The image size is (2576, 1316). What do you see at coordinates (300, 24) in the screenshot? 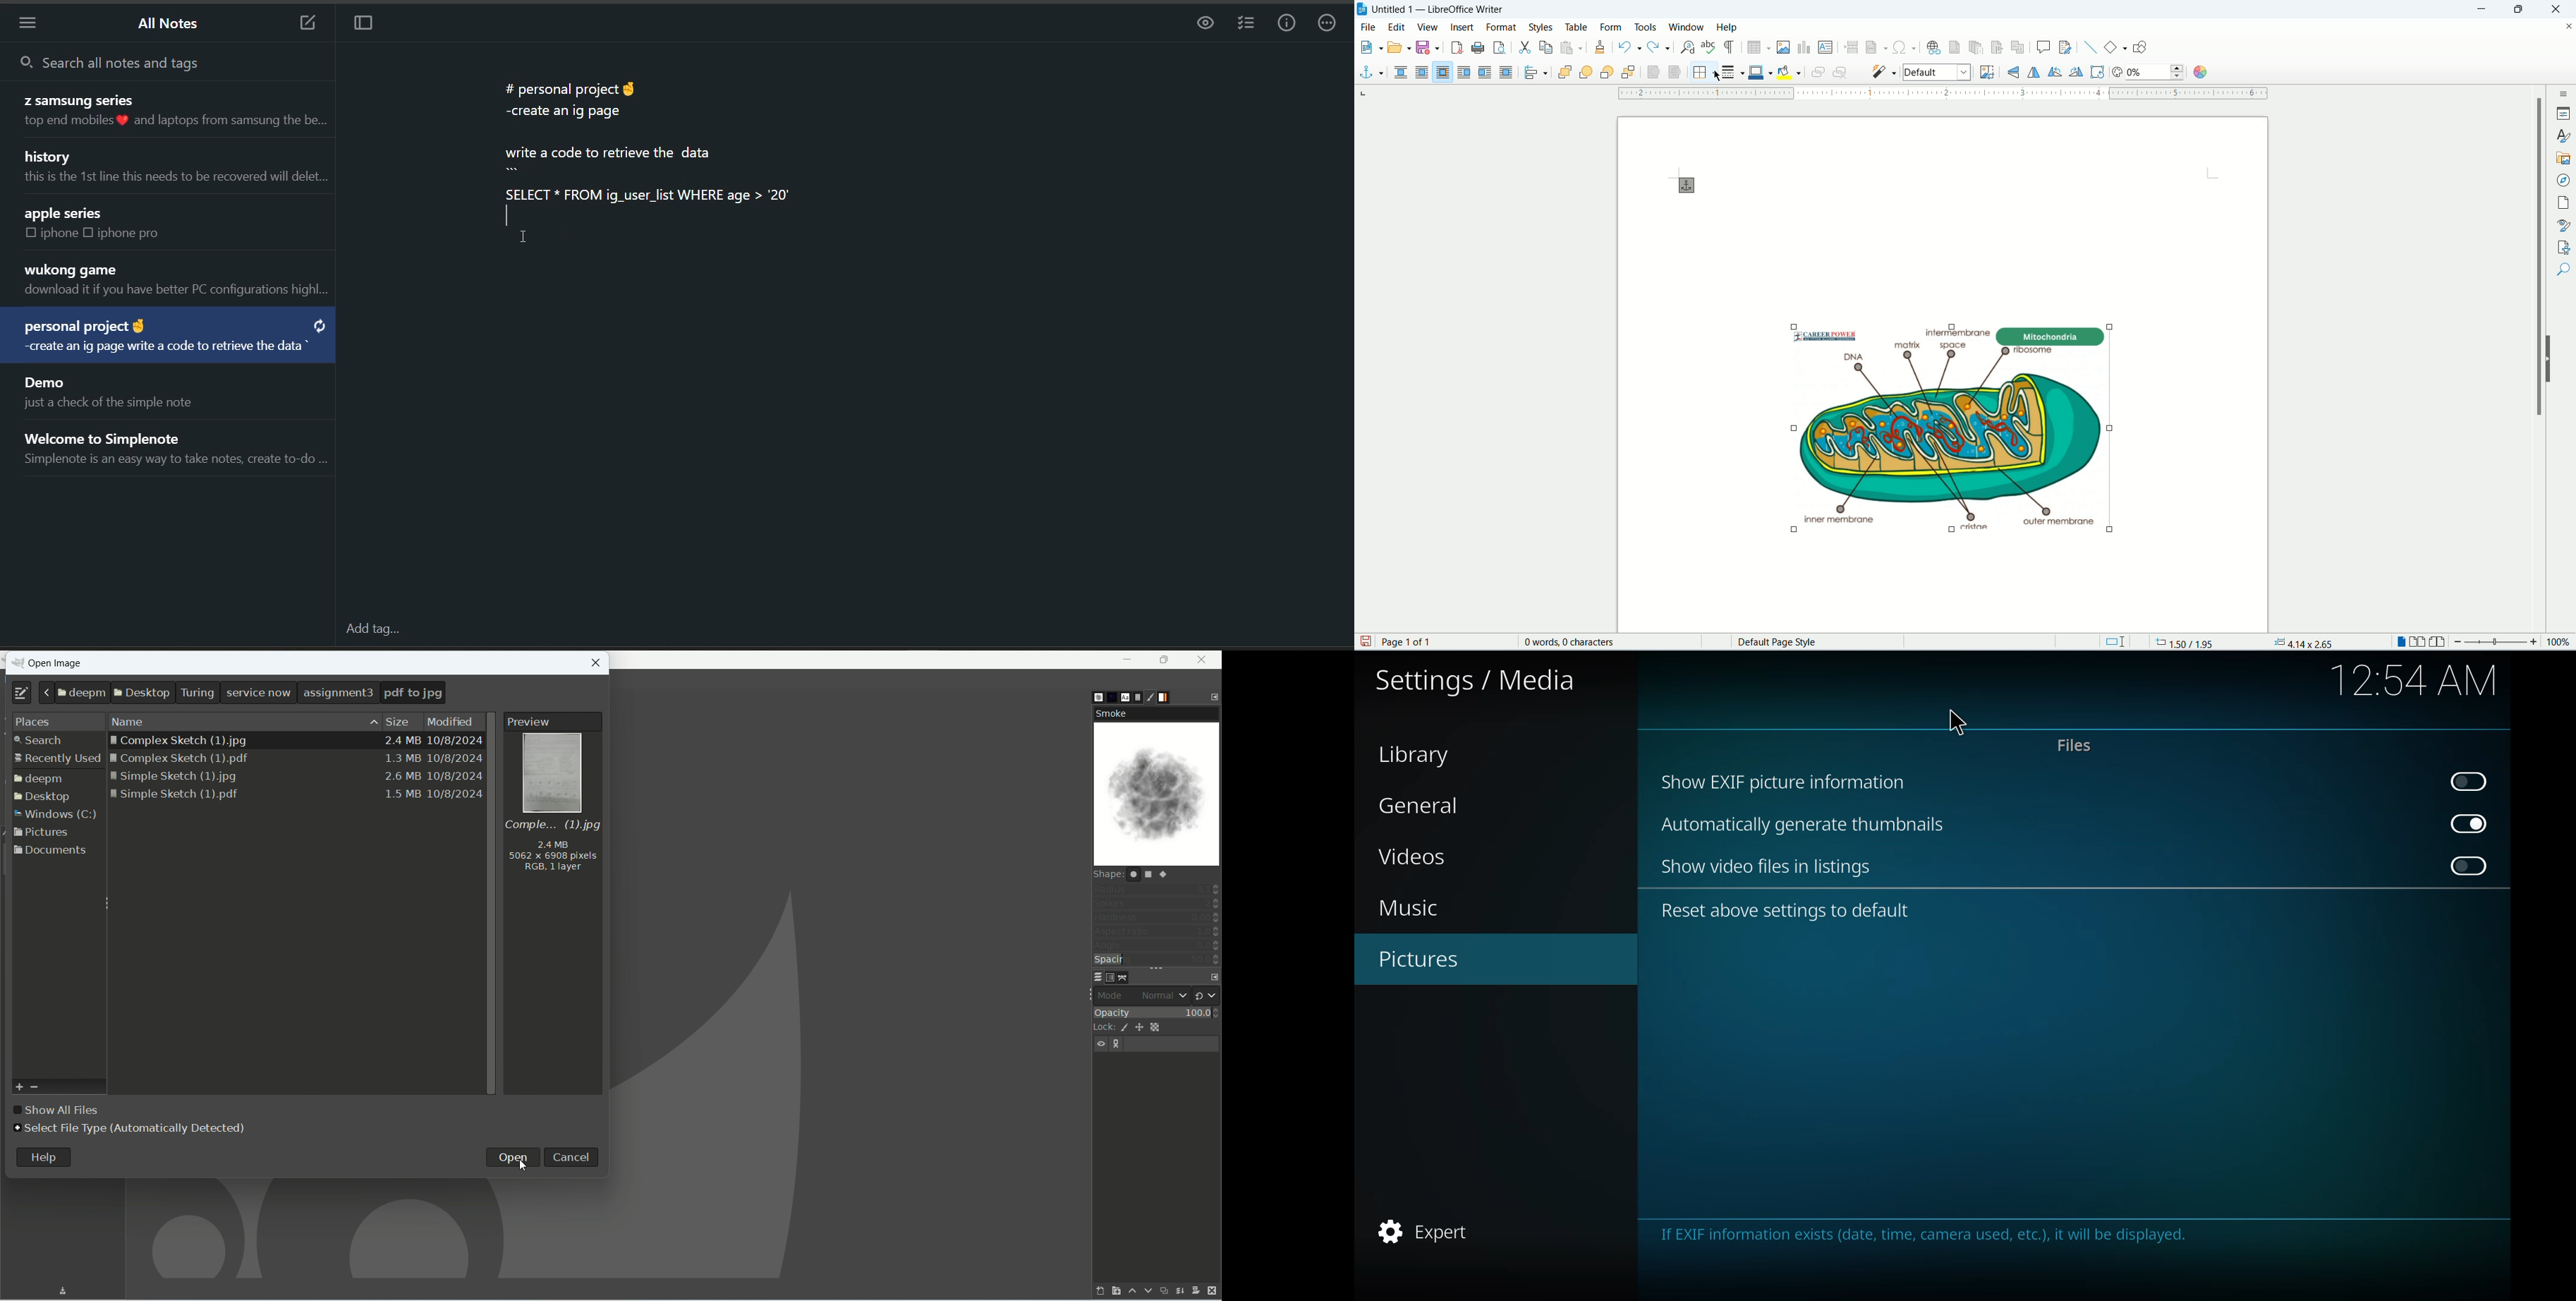
I see `add new note` at bounding box center [300, 24].